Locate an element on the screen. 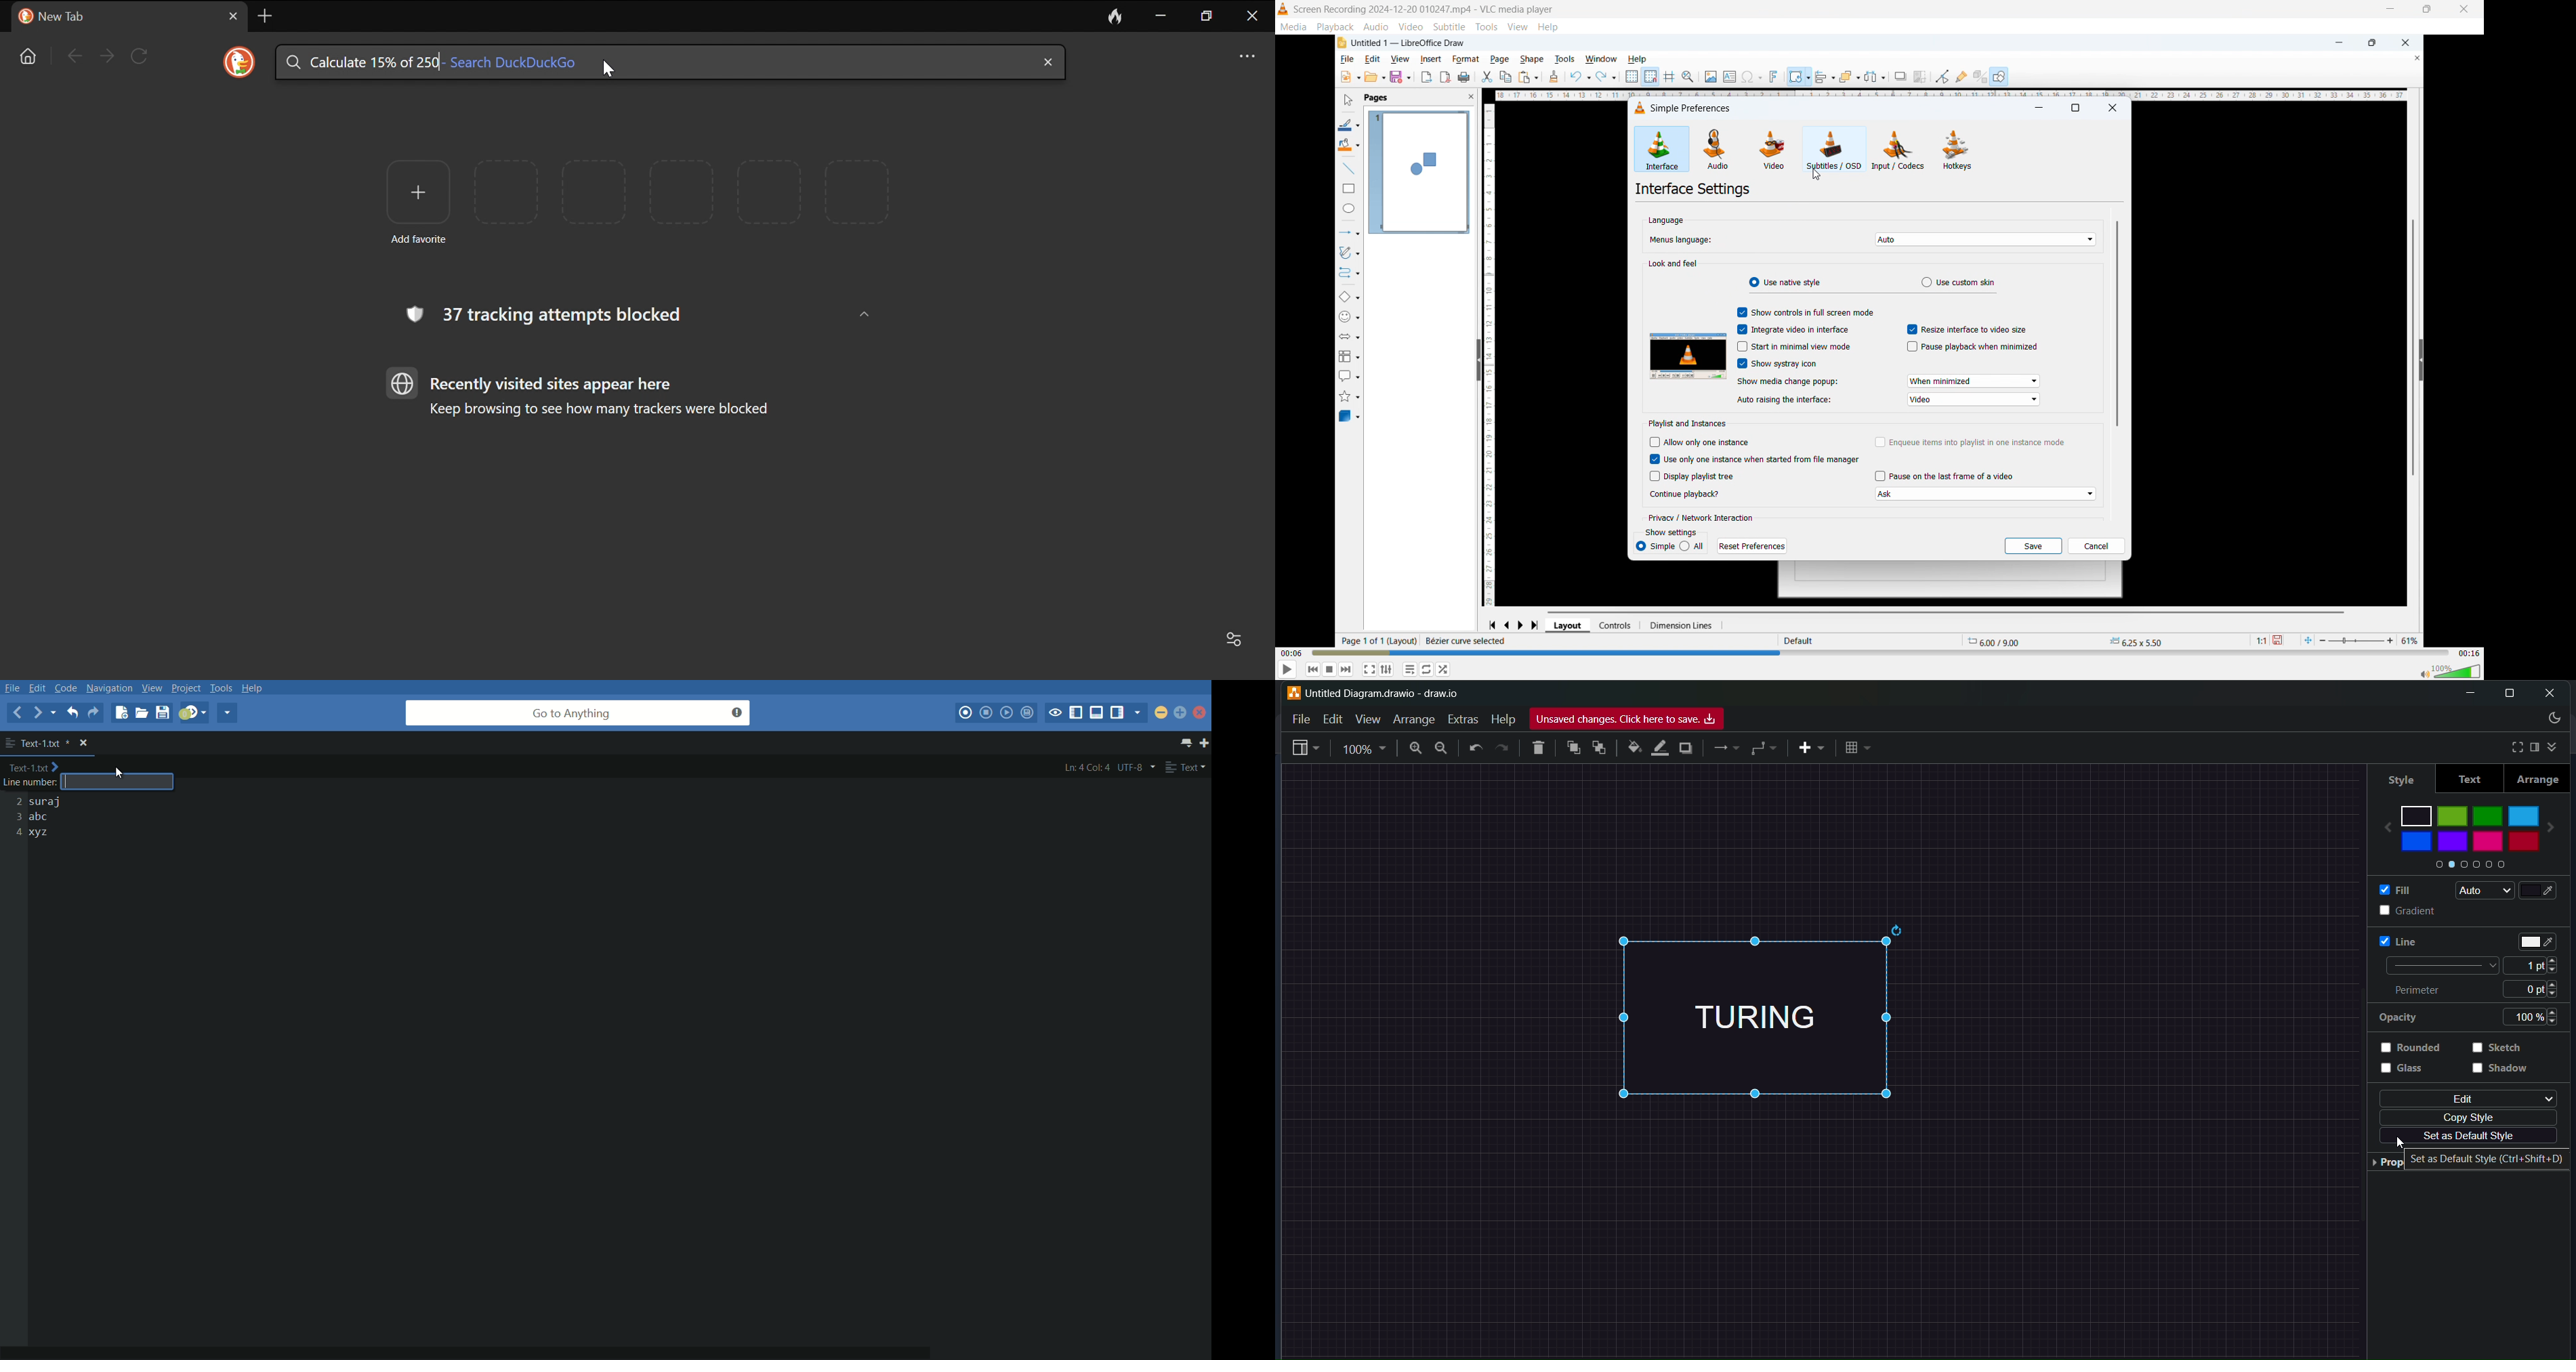  Interface settings  is located at coordinates (1694, 190).